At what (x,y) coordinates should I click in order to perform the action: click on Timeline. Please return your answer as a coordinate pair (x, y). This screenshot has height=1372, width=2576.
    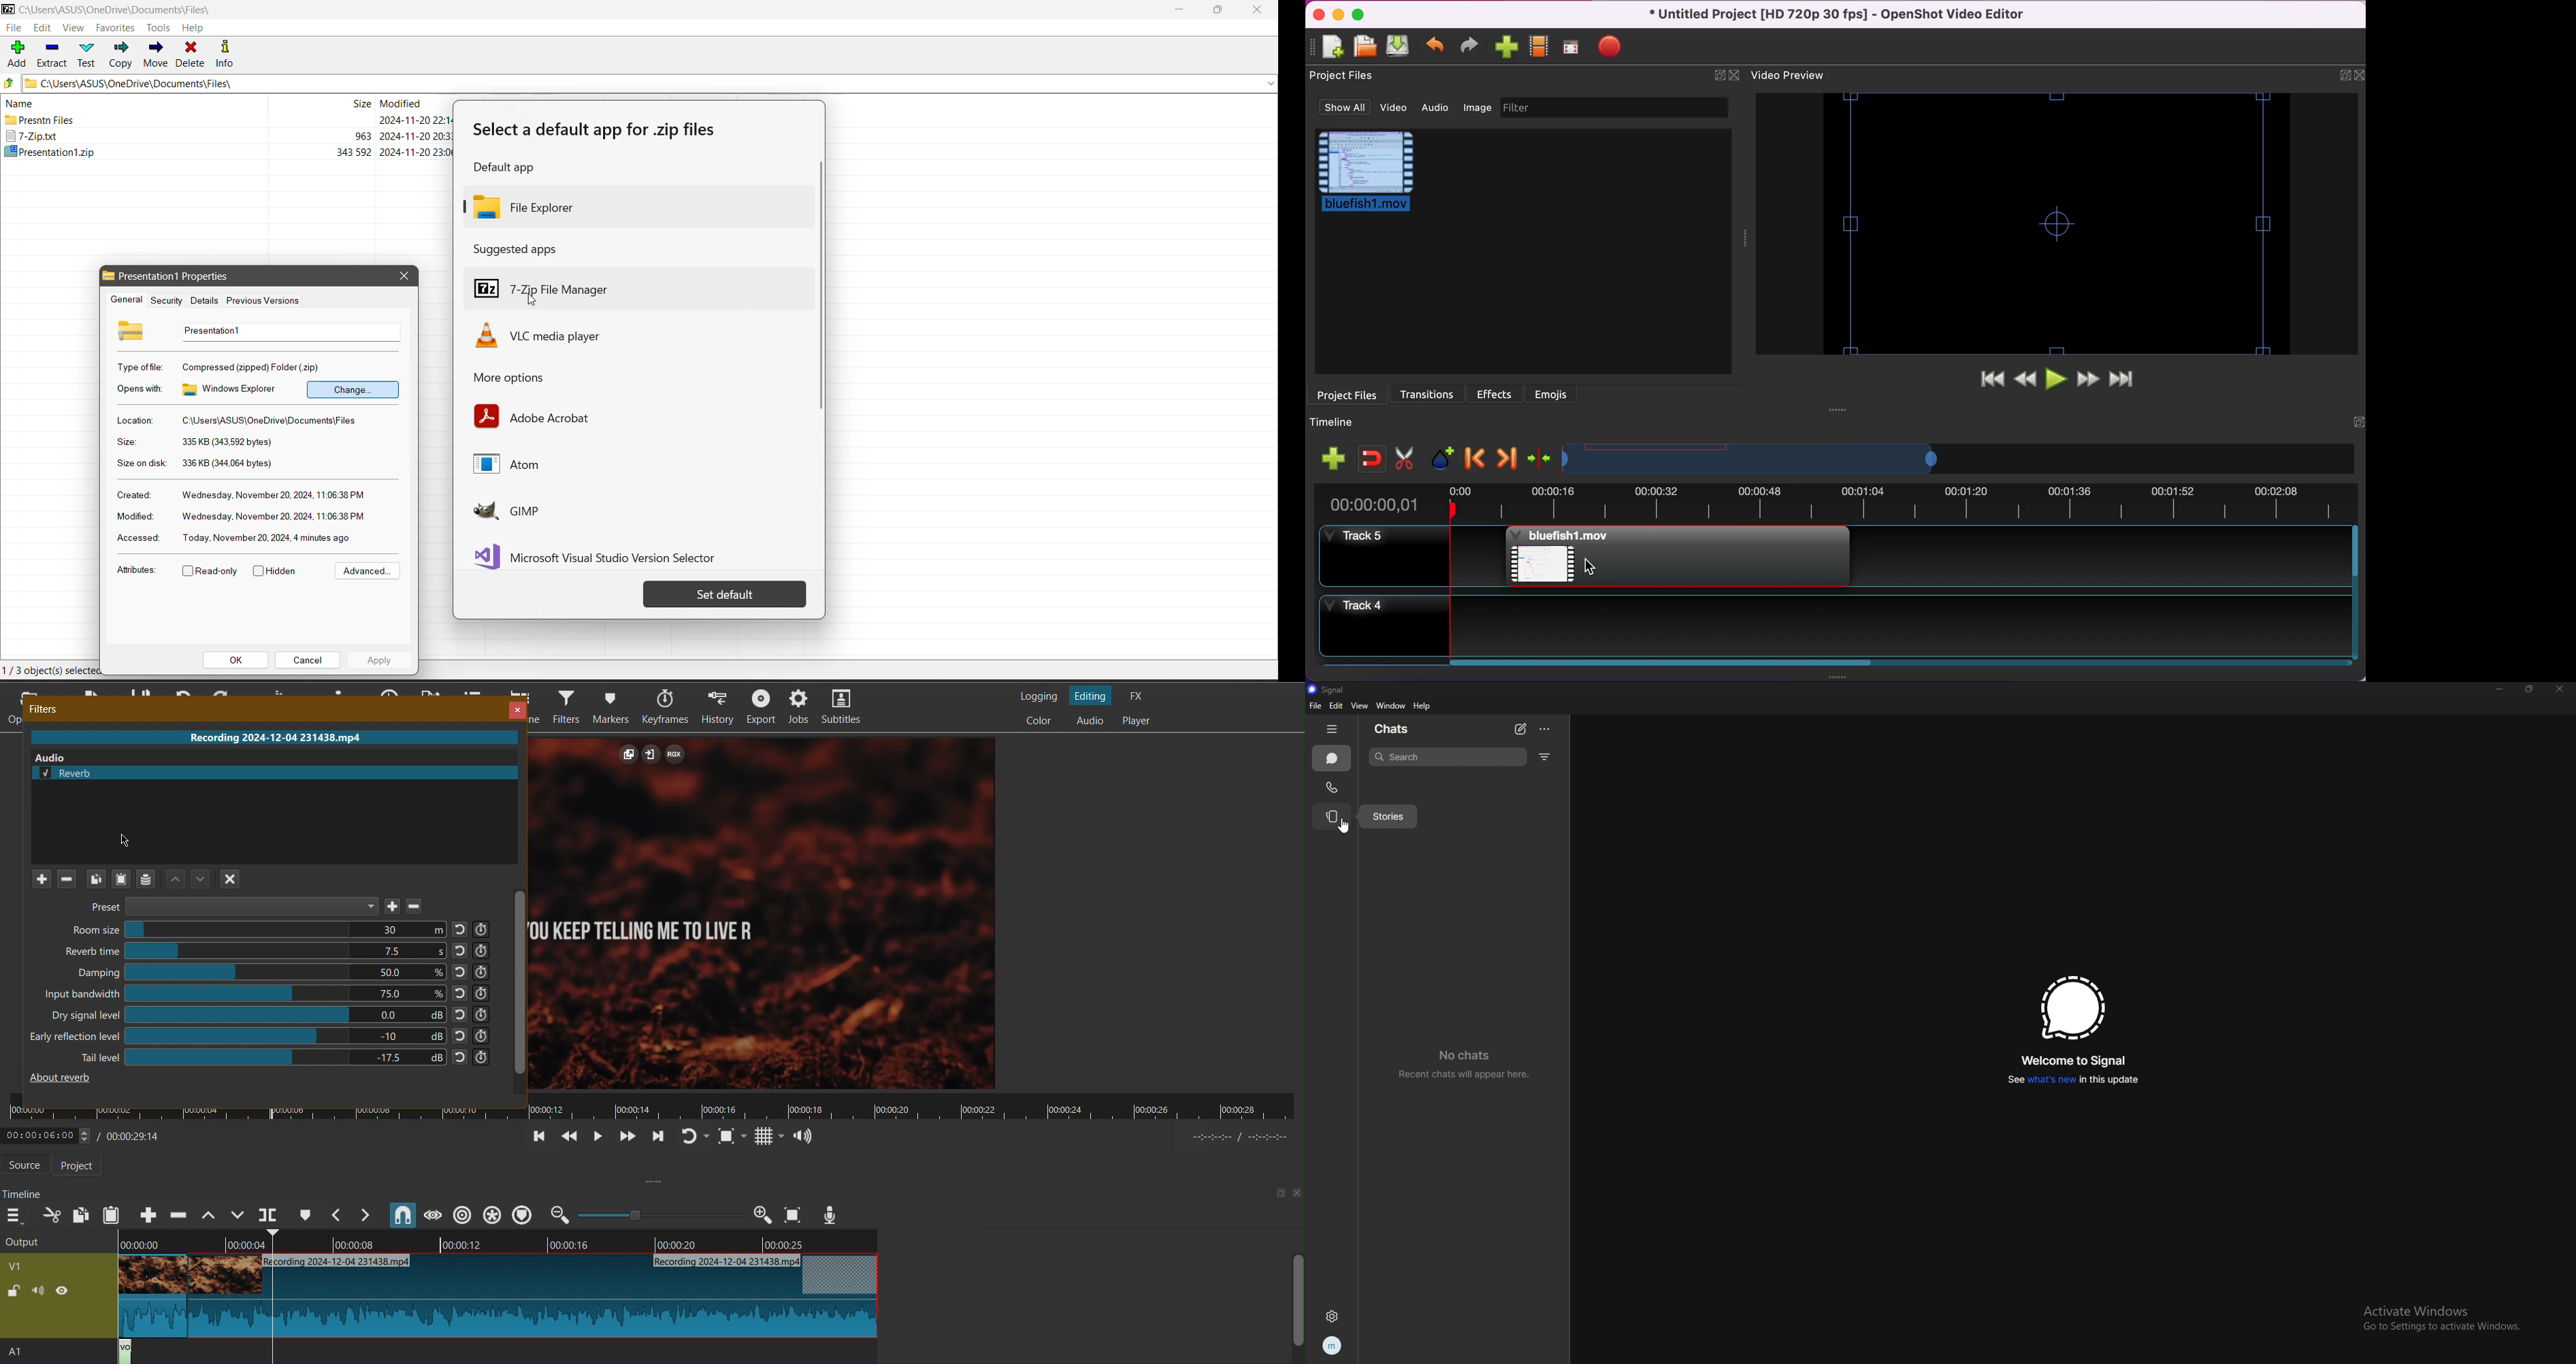
    Looking at the image, I should click on (498, 1244).